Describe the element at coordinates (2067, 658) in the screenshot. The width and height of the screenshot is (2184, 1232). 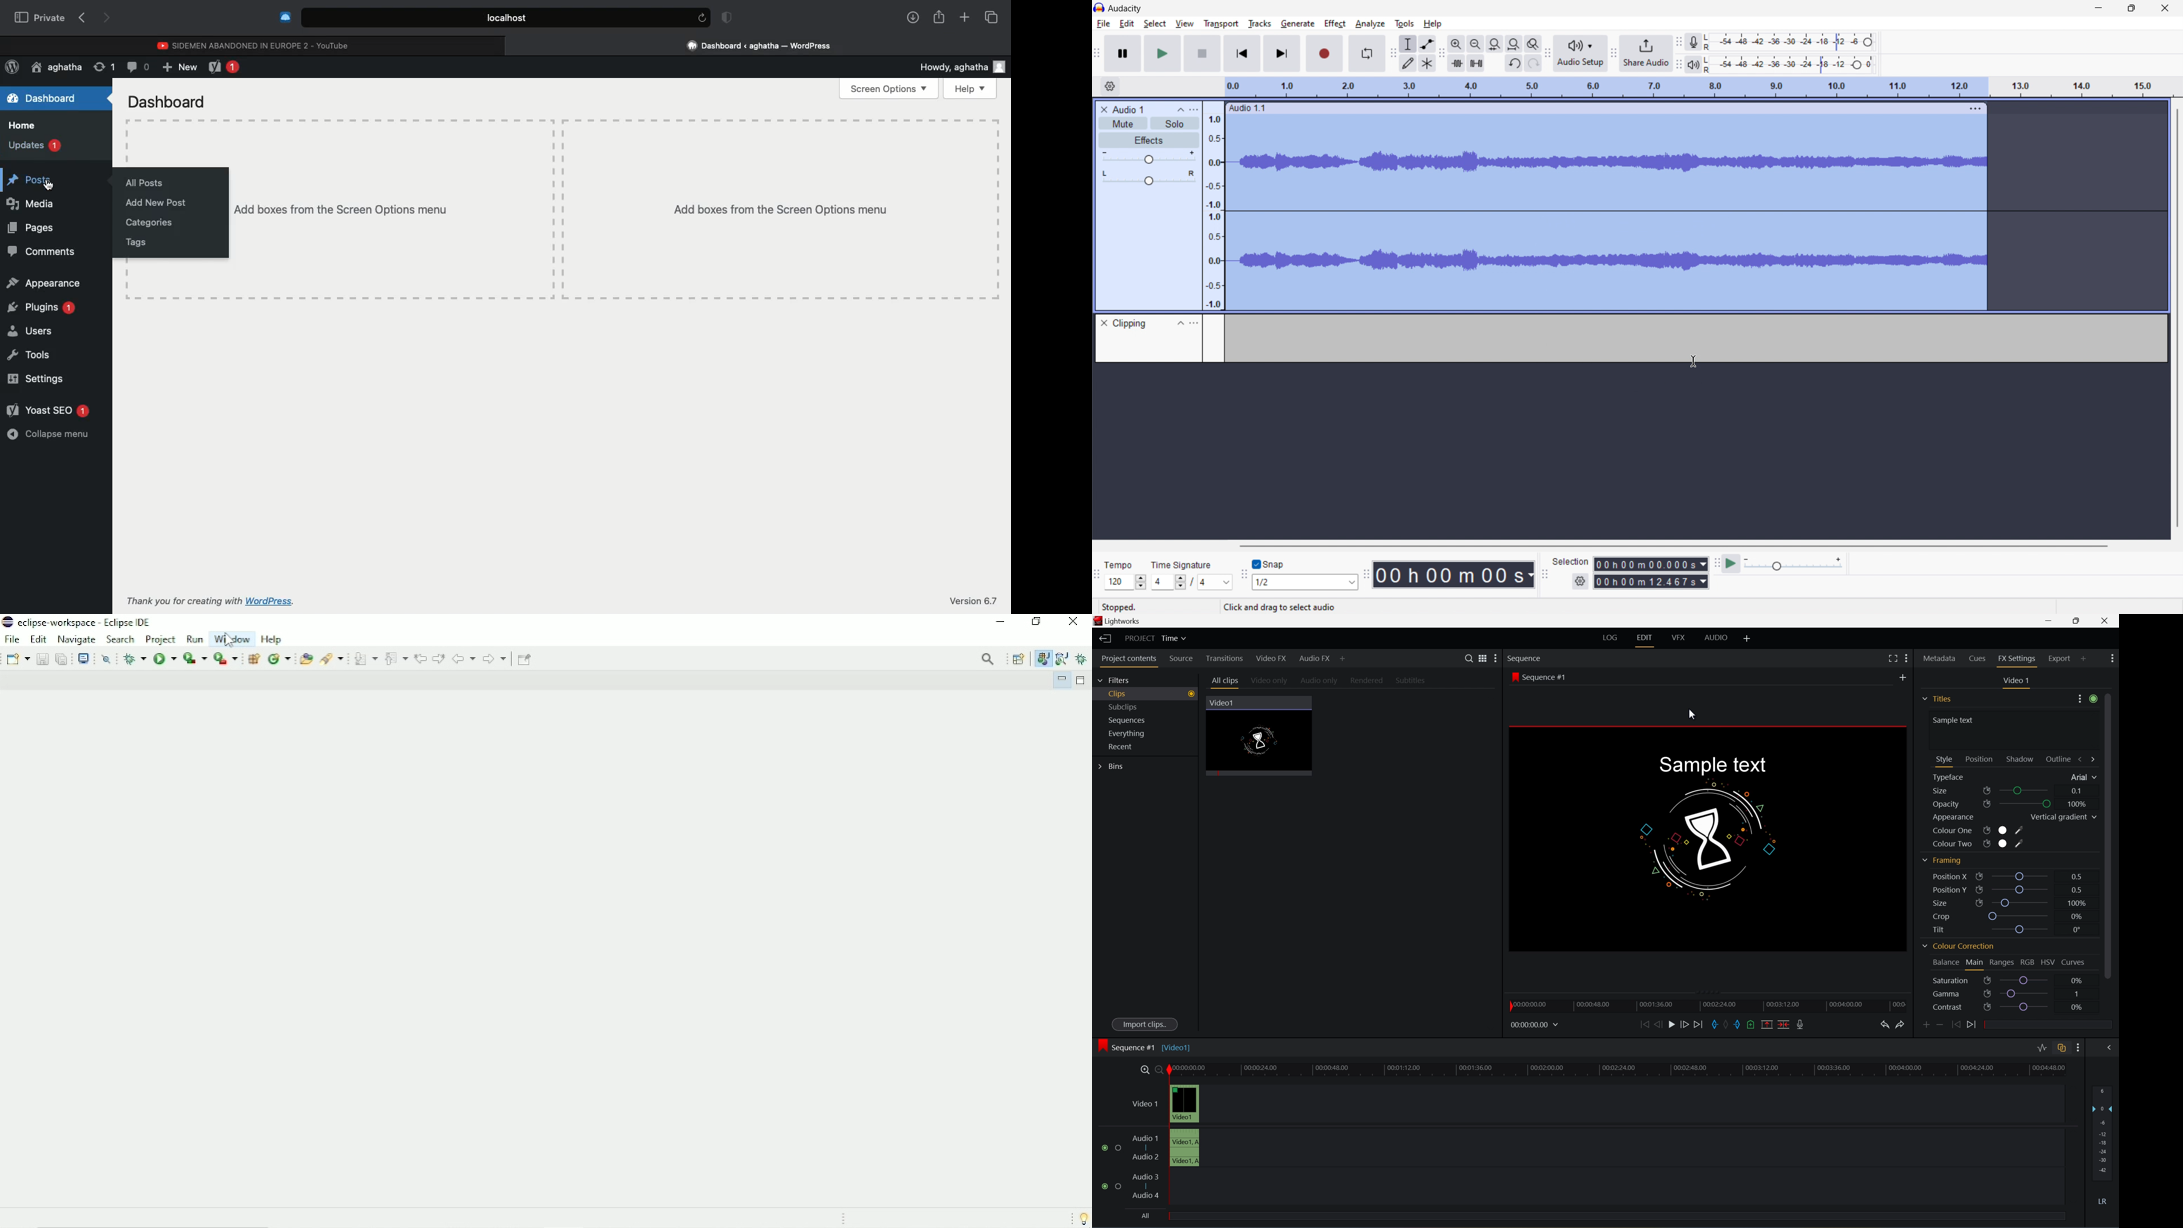
I see `export` at that location.